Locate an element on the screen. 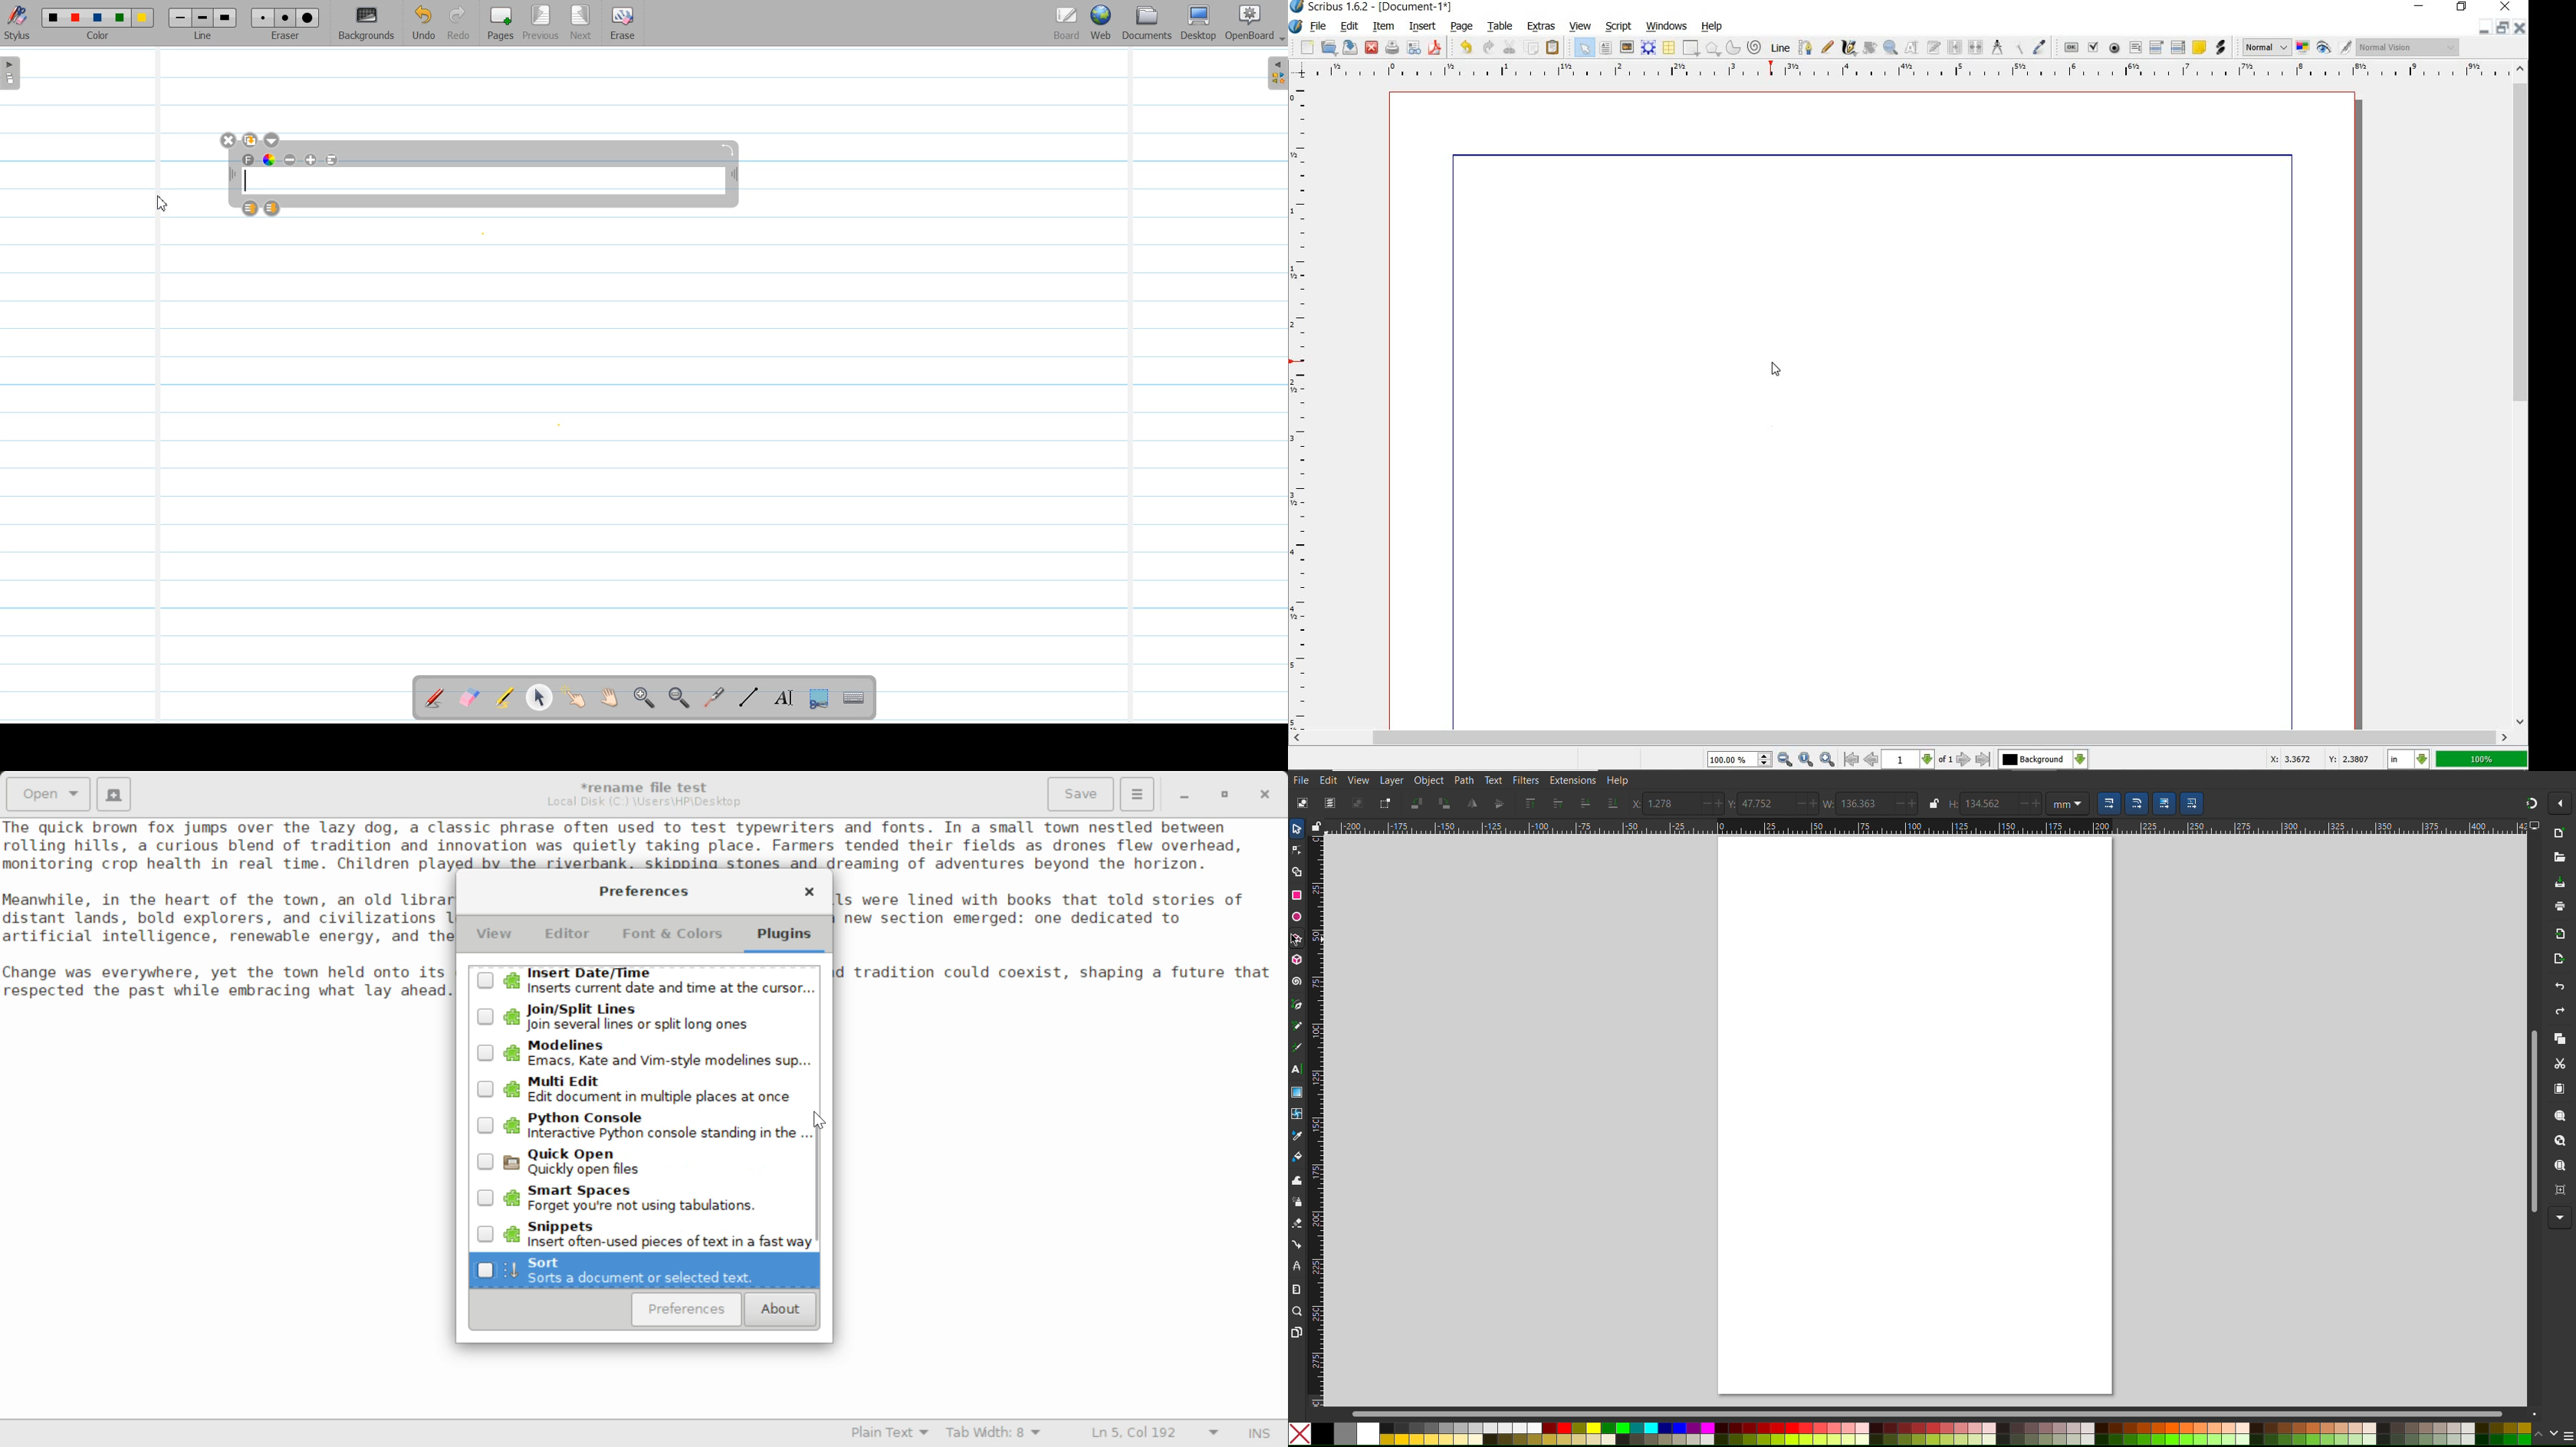 The image size is (2576, 1456). Toggle Selection Box is located at coordinates (1385, 804).